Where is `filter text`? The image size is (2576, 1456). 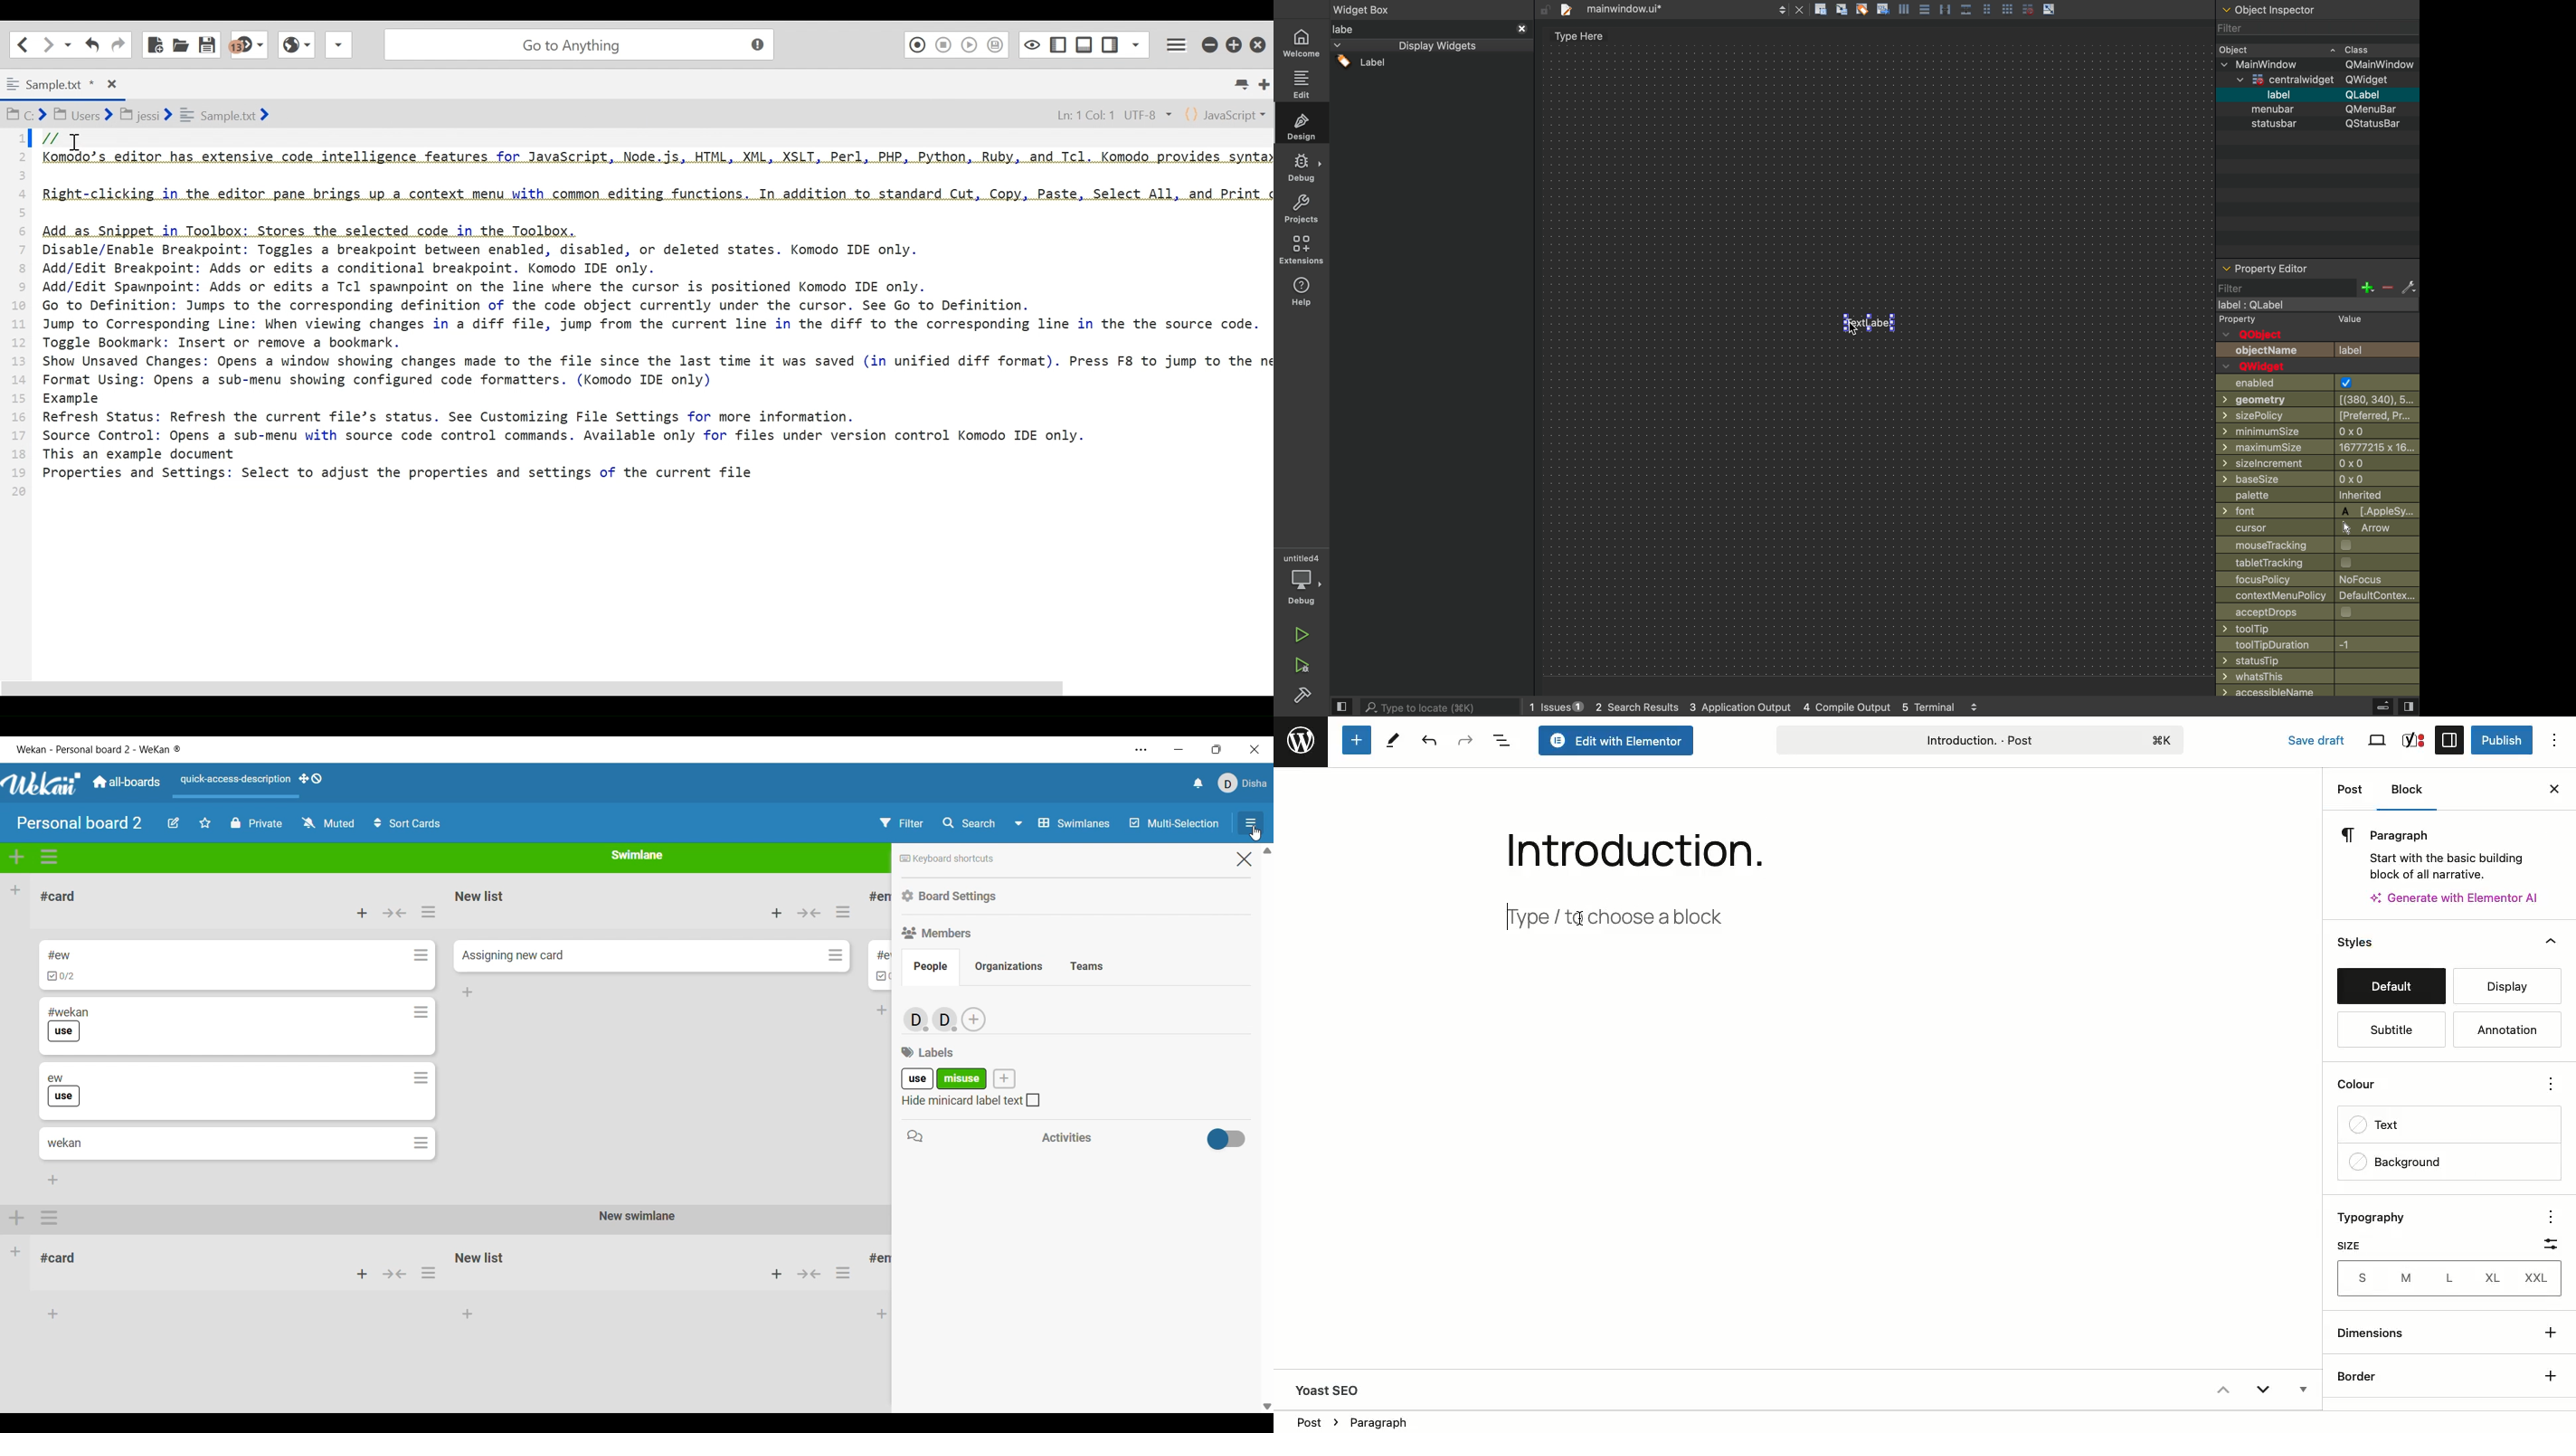 filter text is located at coordinates (1432, 29).